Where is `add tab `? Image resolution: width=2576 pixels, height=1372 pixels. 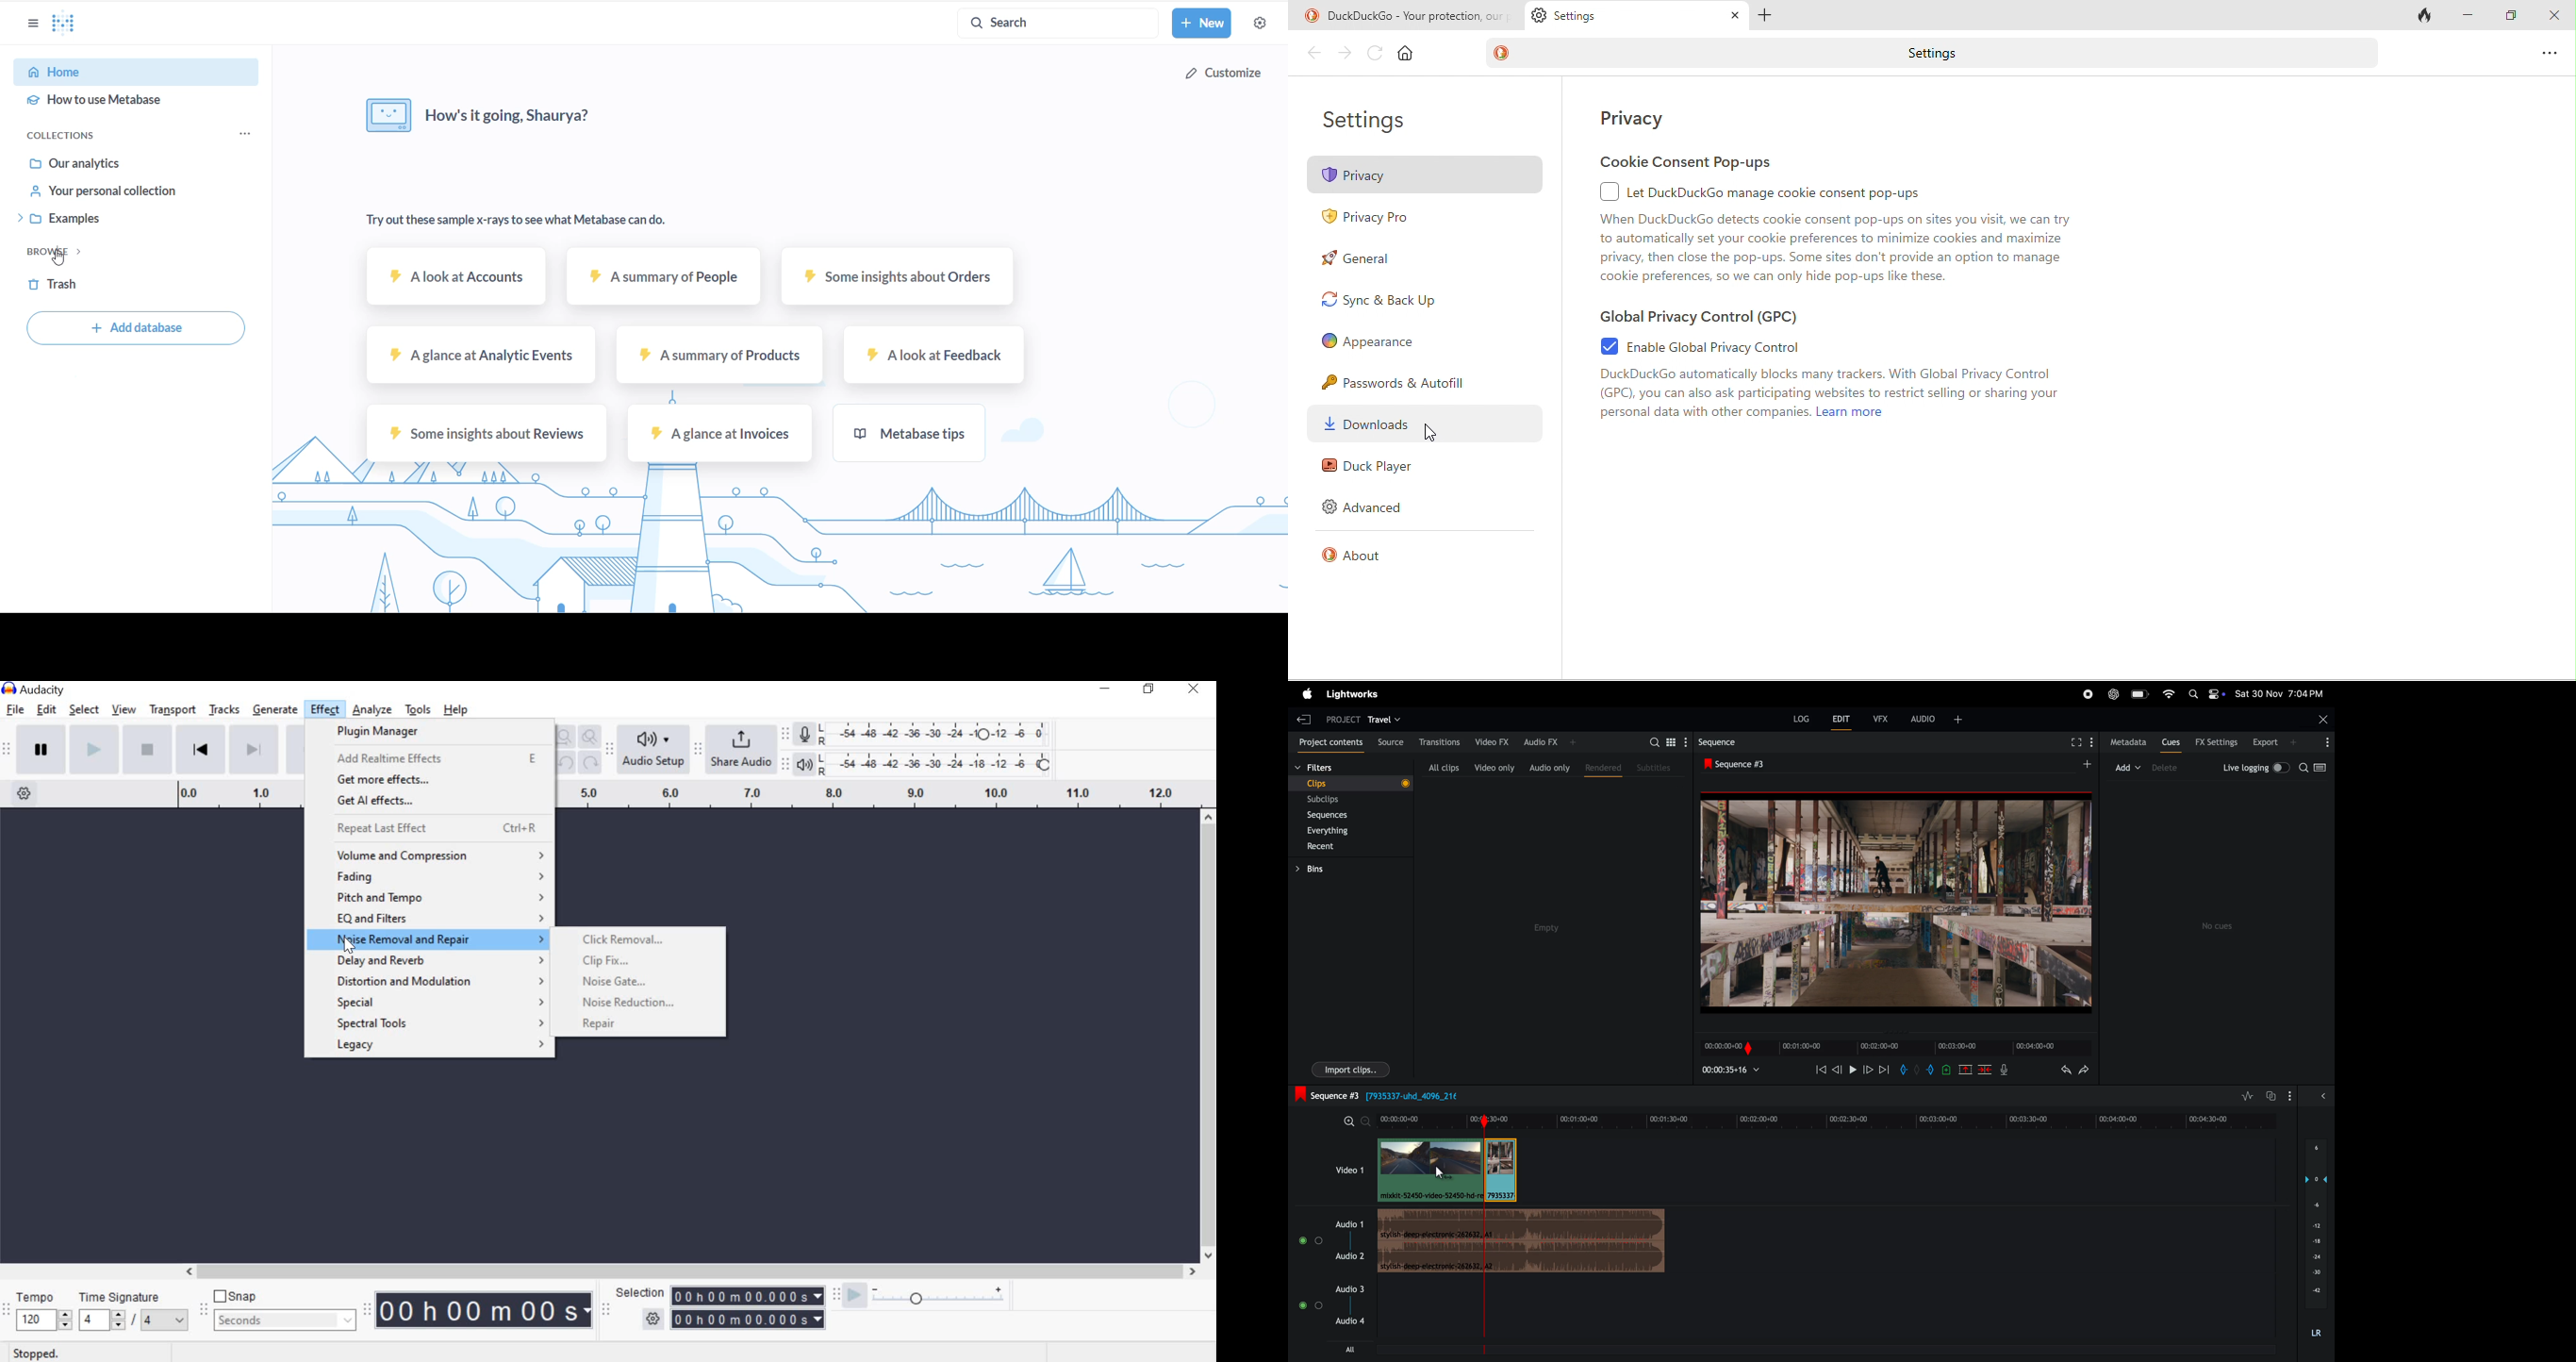 add tab  is located at coordinates (1772, 13).